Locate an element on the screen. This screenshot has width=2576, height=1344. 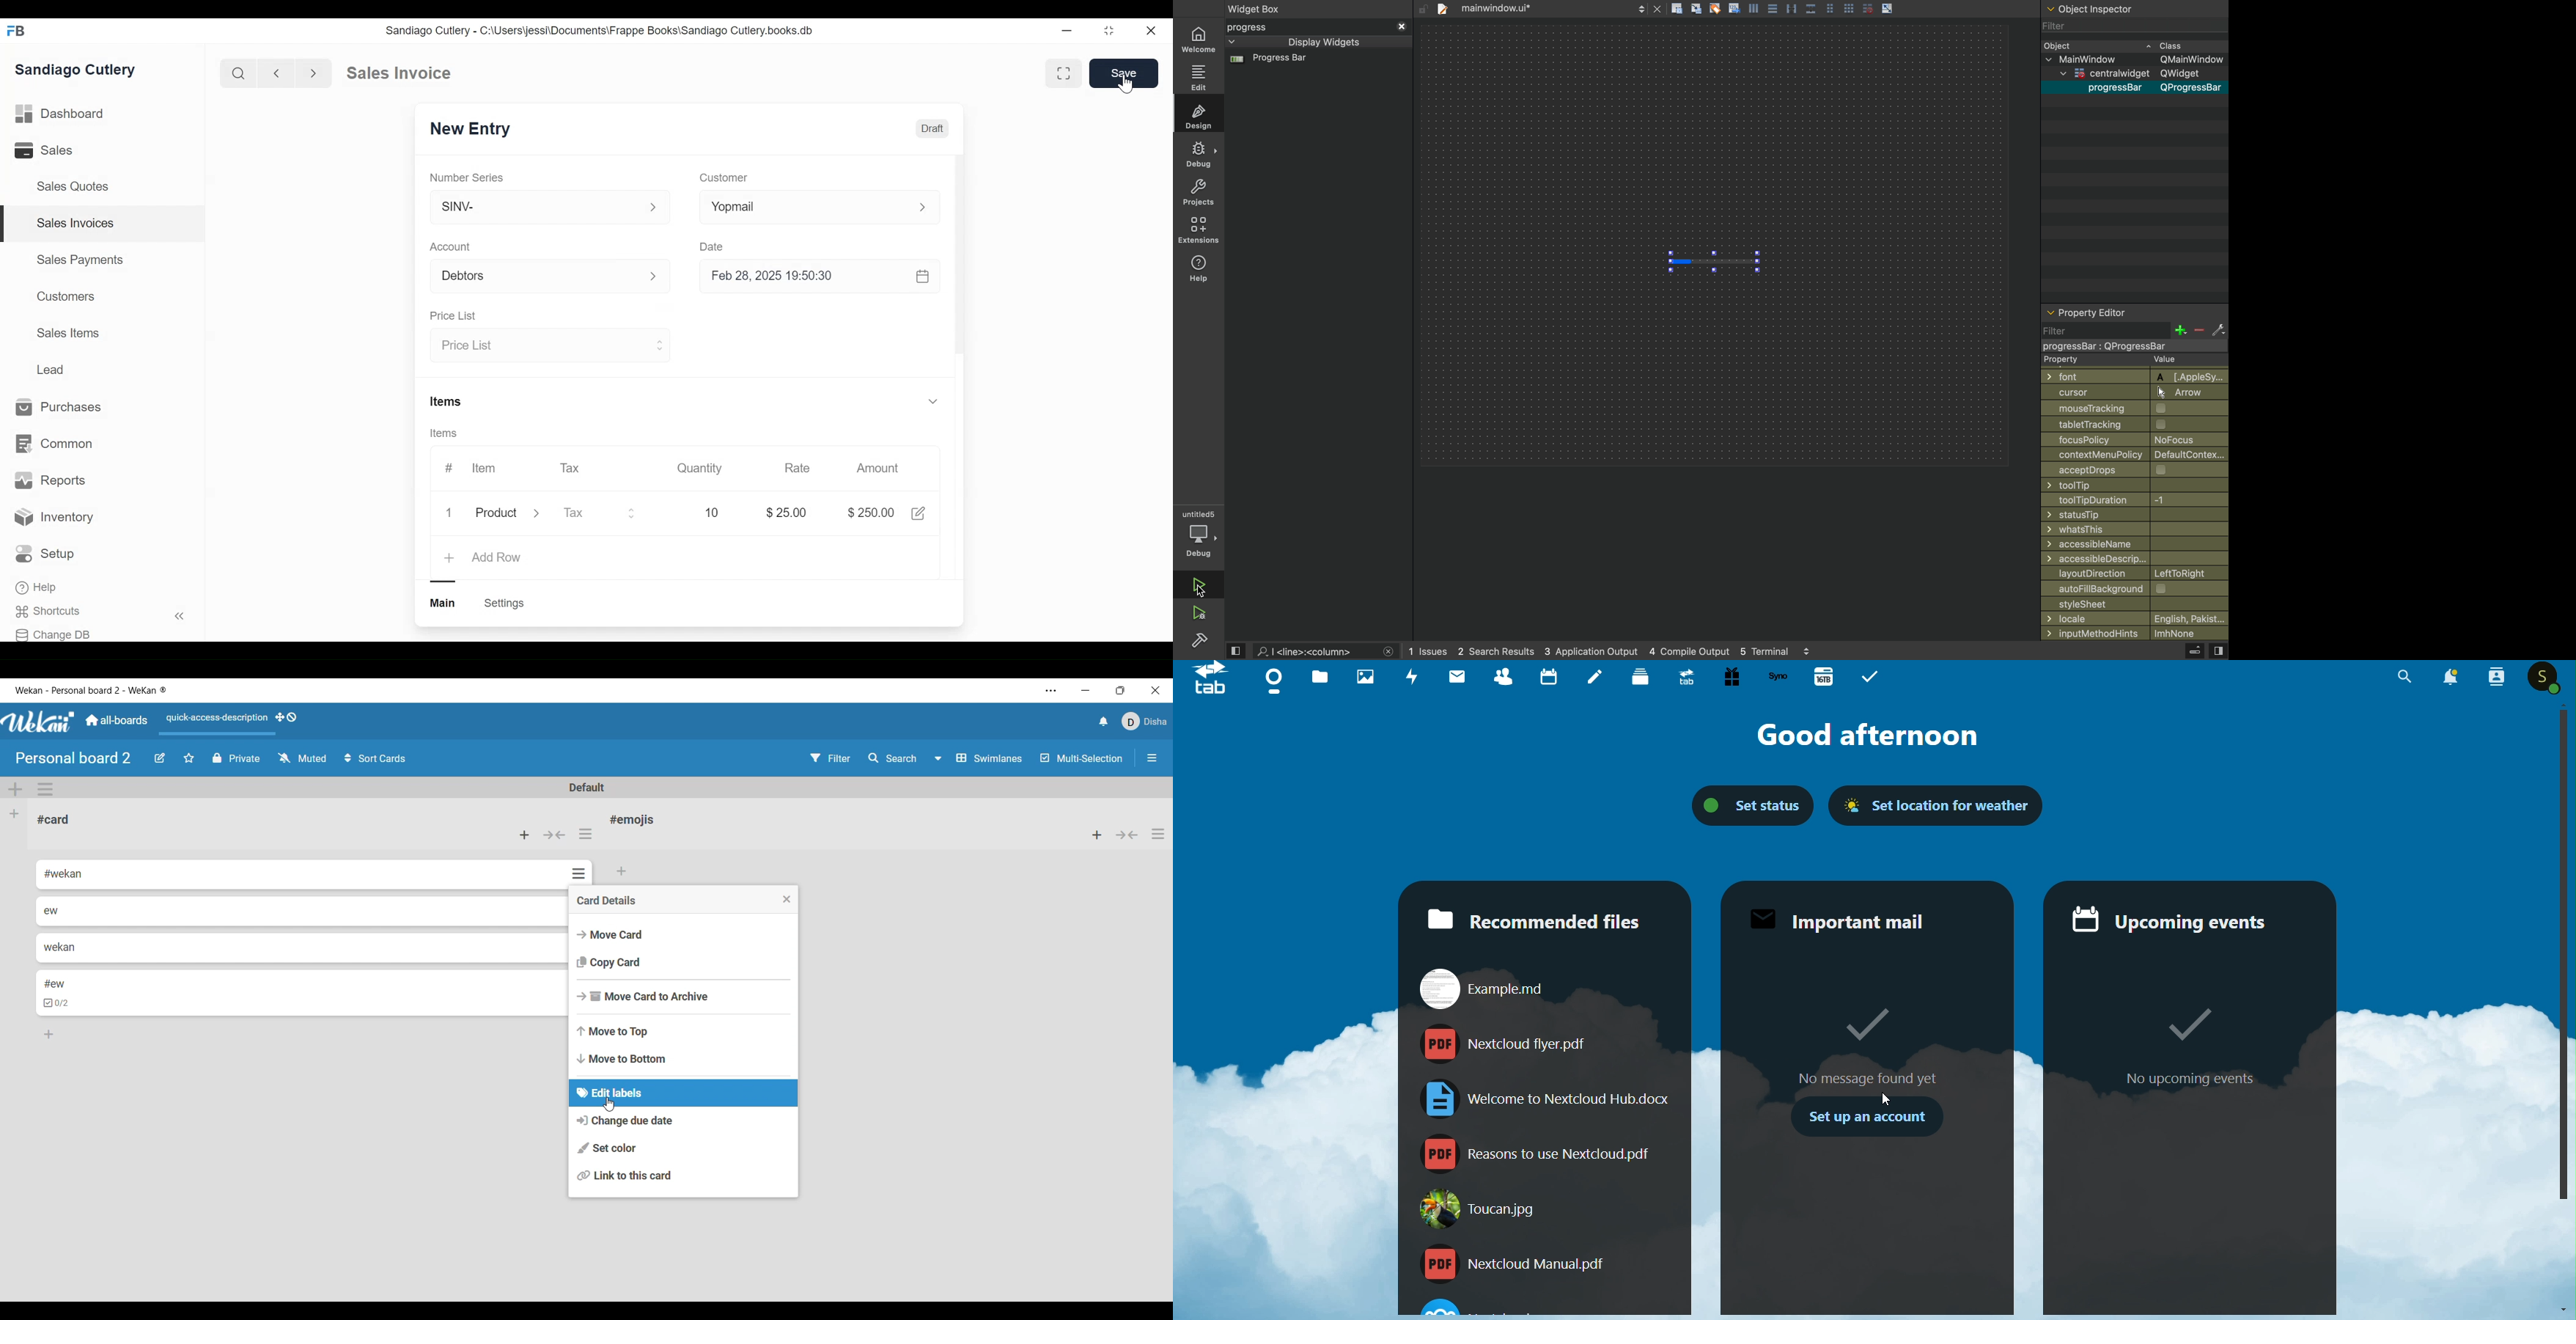
Contacts is located at coordinates (1498, 678).